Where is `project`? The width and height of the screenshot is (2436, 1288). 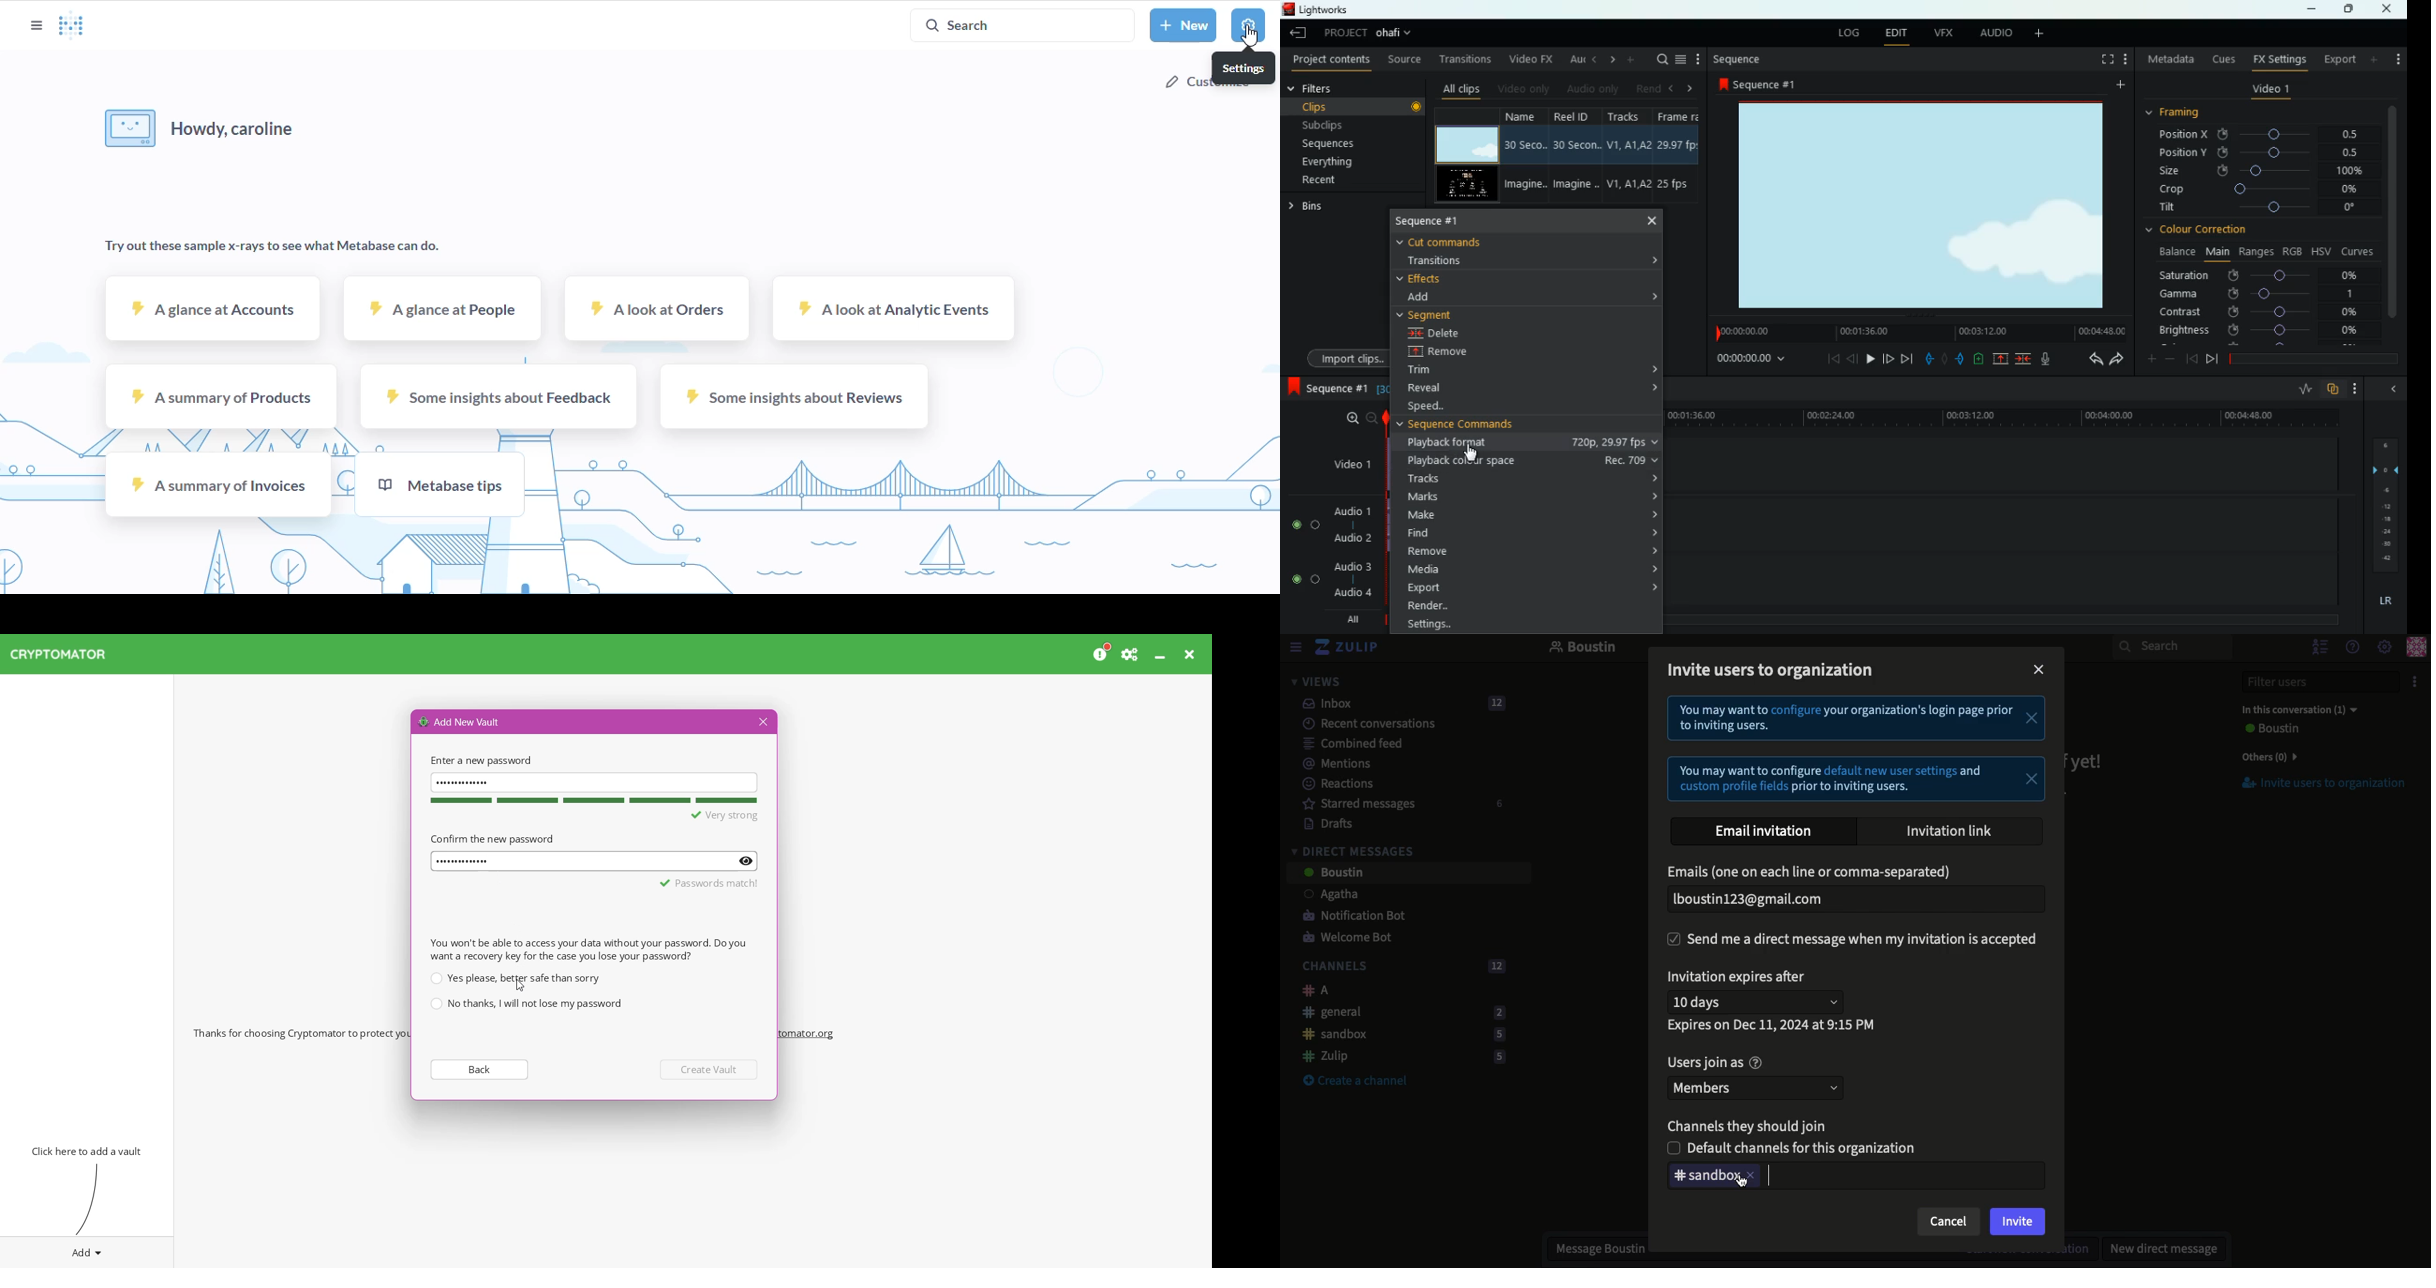 project is located at coordinates (1370, 33).